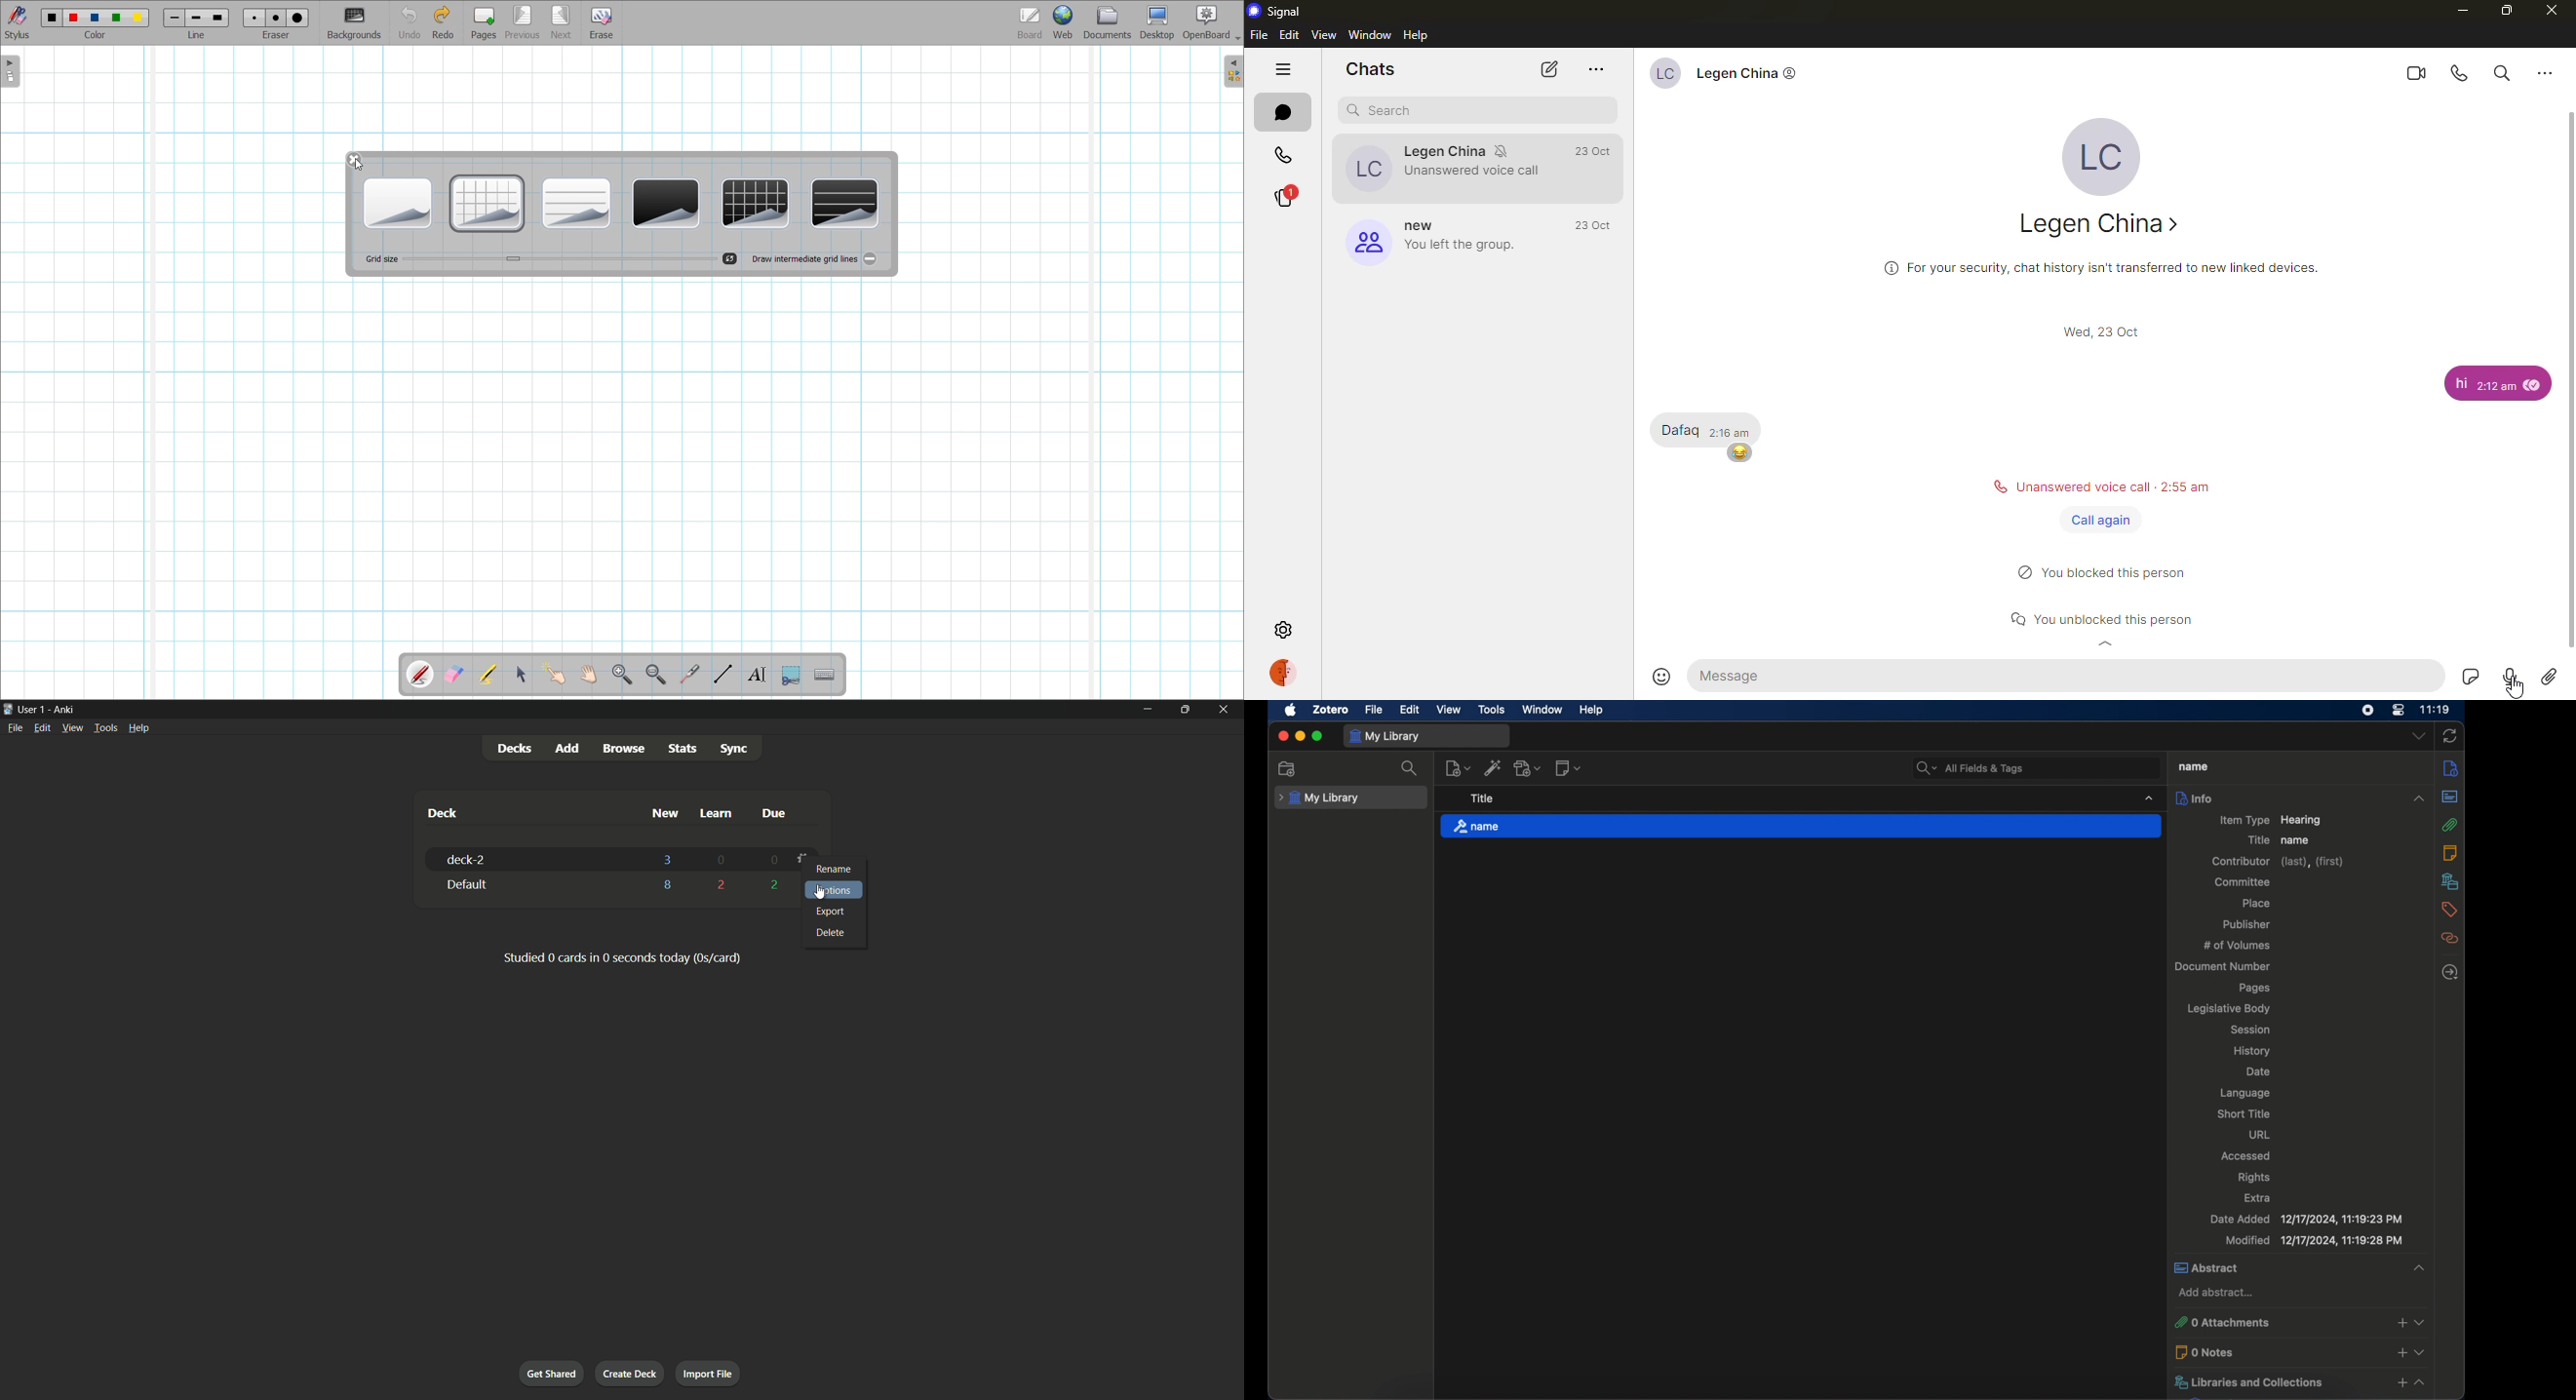 This screenshot has height=1400, width=2576. I want to click on import file, so click(707, 1373).